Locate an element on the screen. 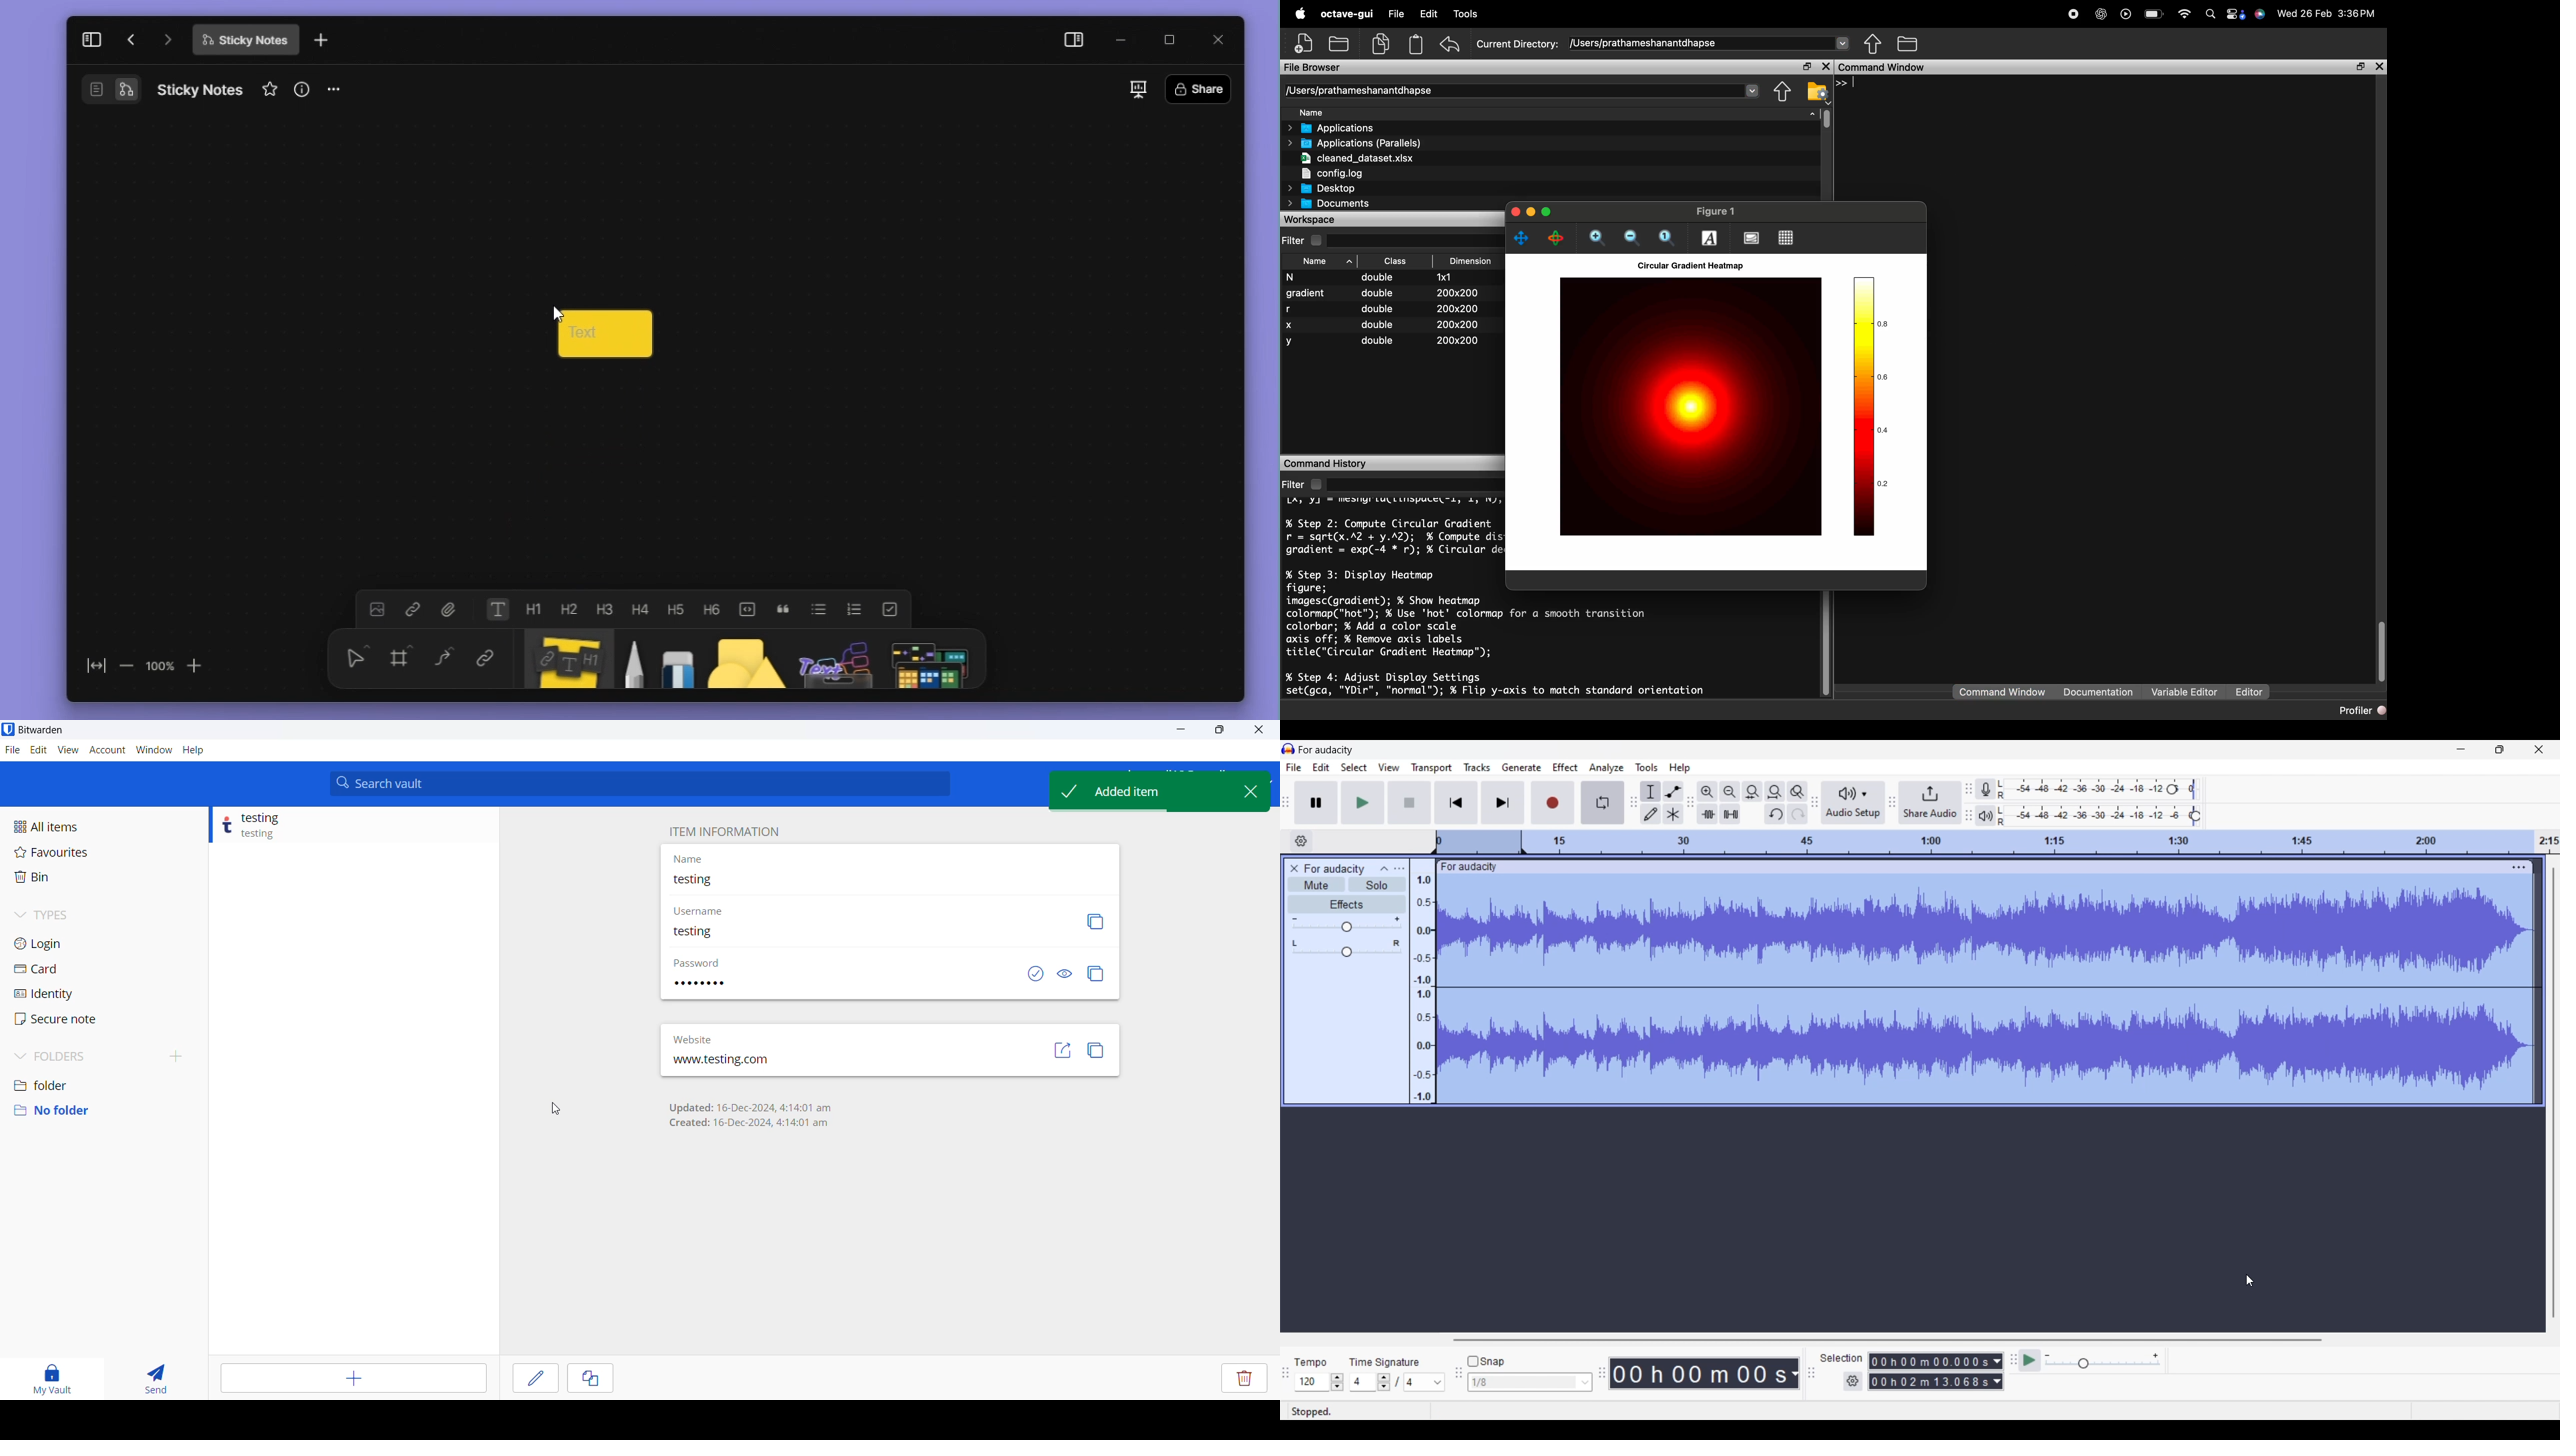  Name  is located at coordinates (1324, 262).